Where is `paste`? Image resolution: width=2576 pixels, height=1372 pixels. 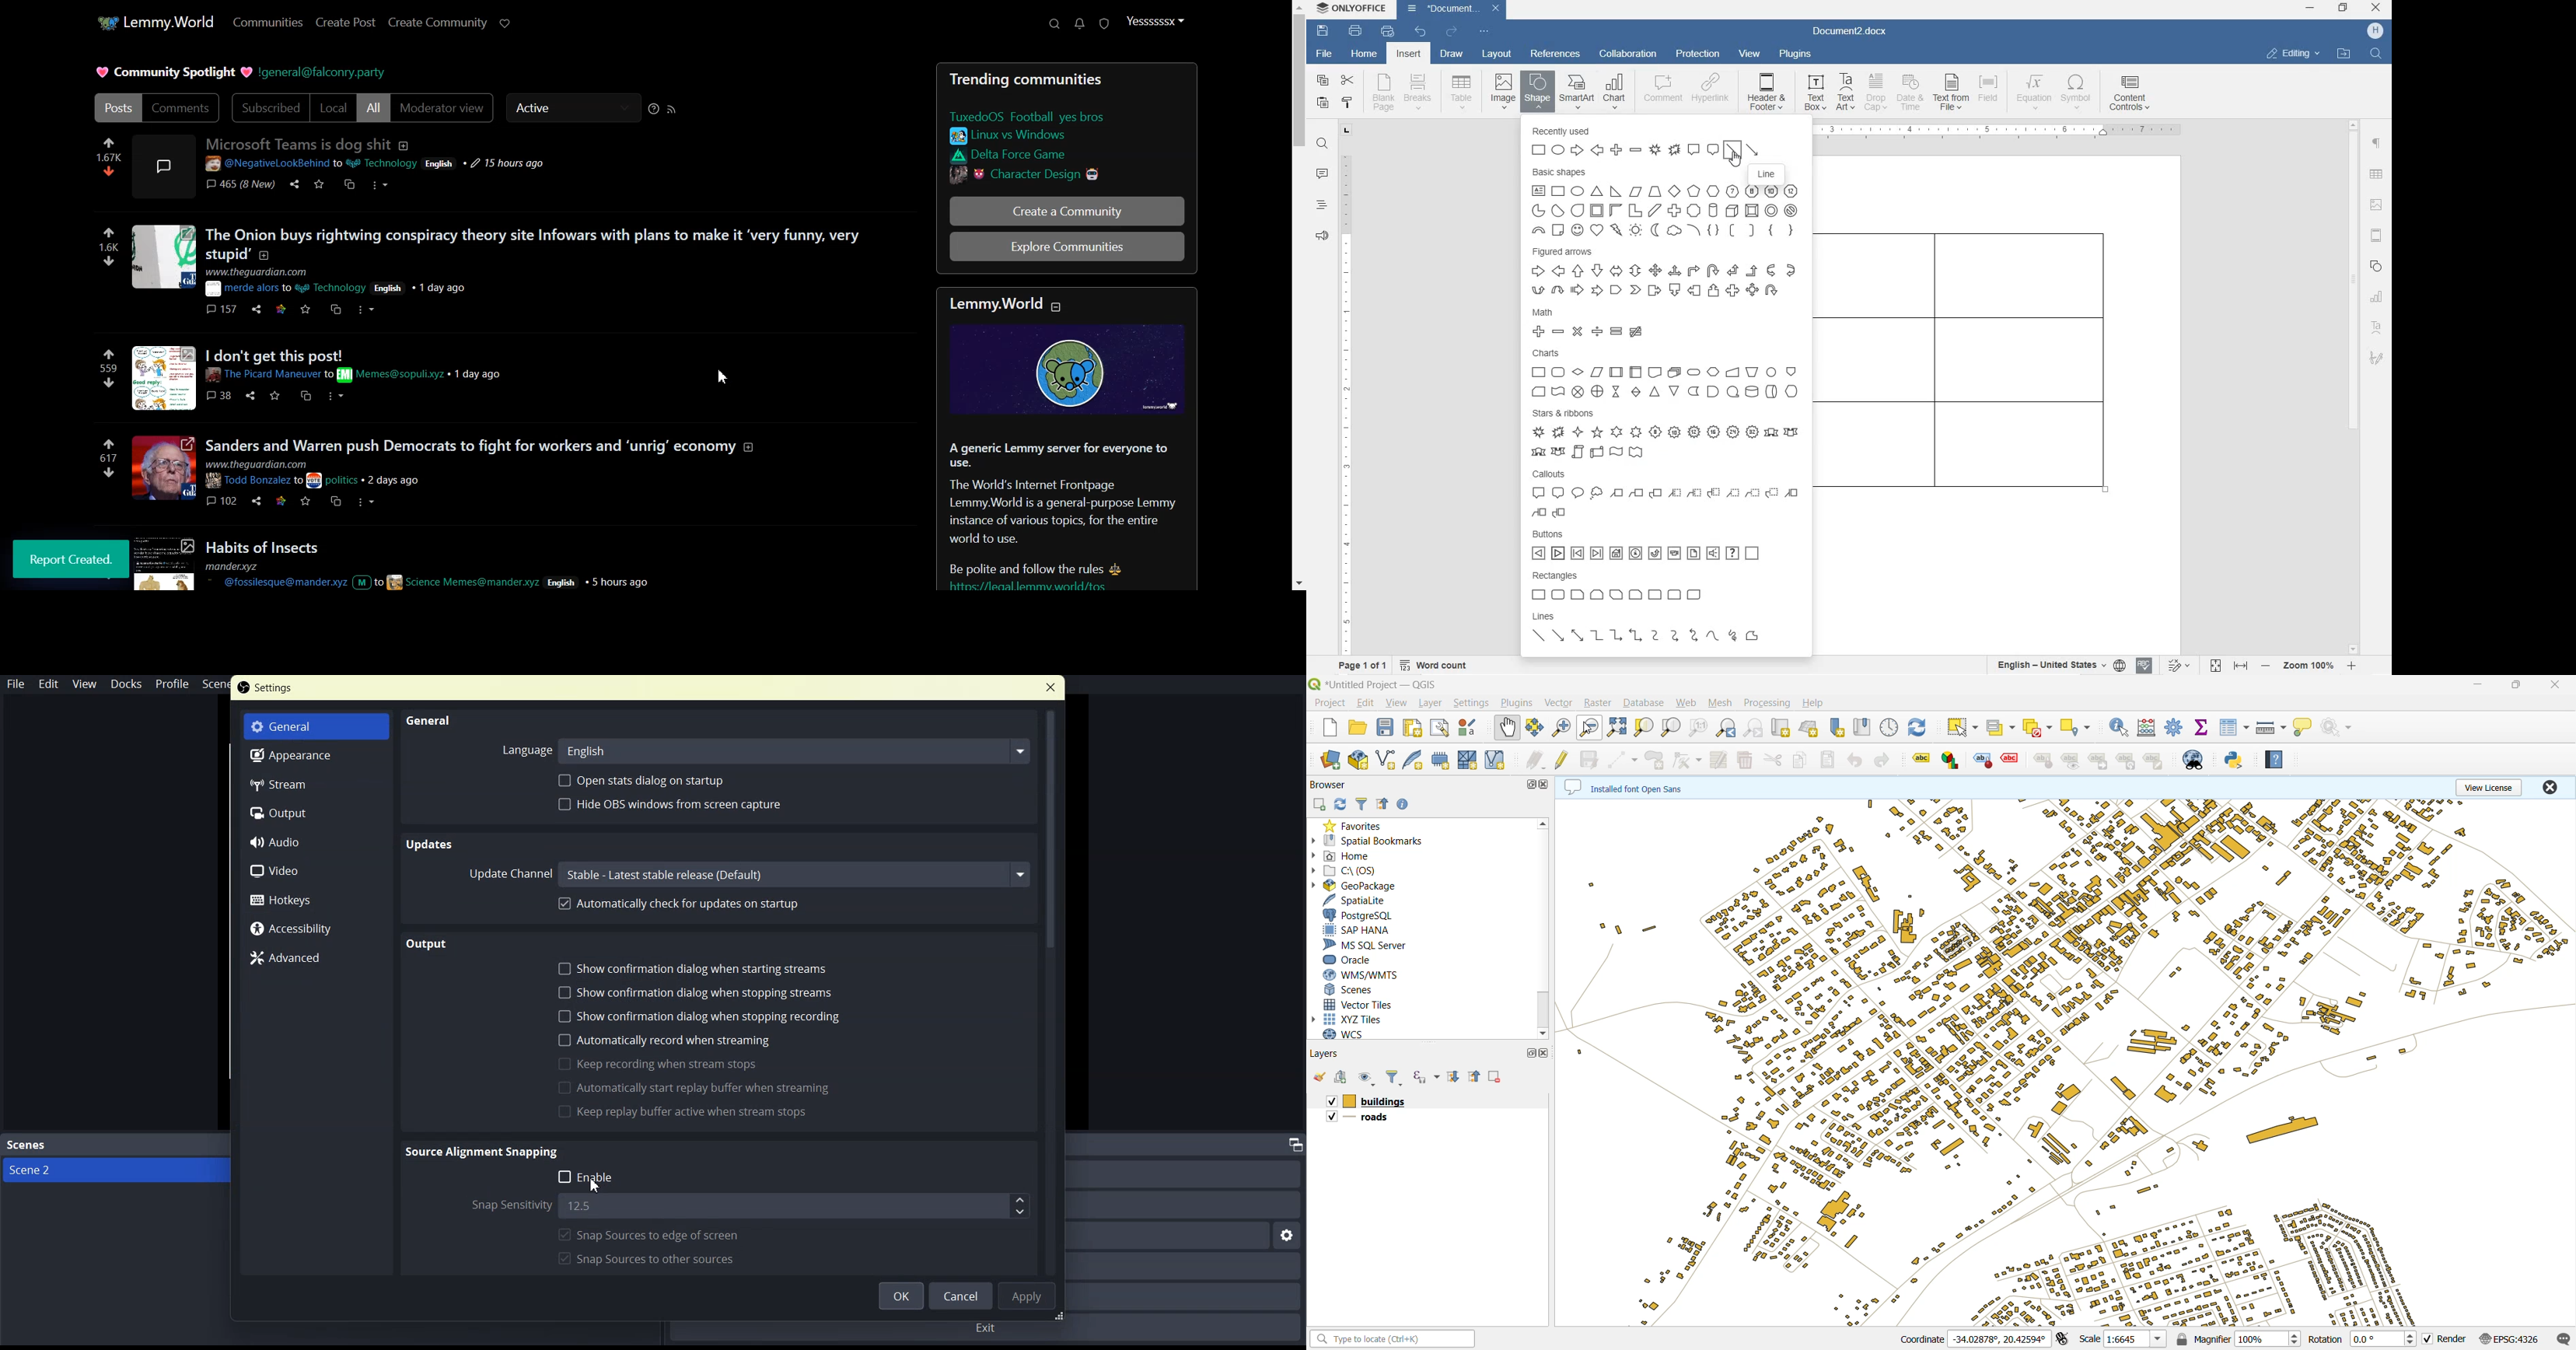 paste is located at coordinates (1323, 103).